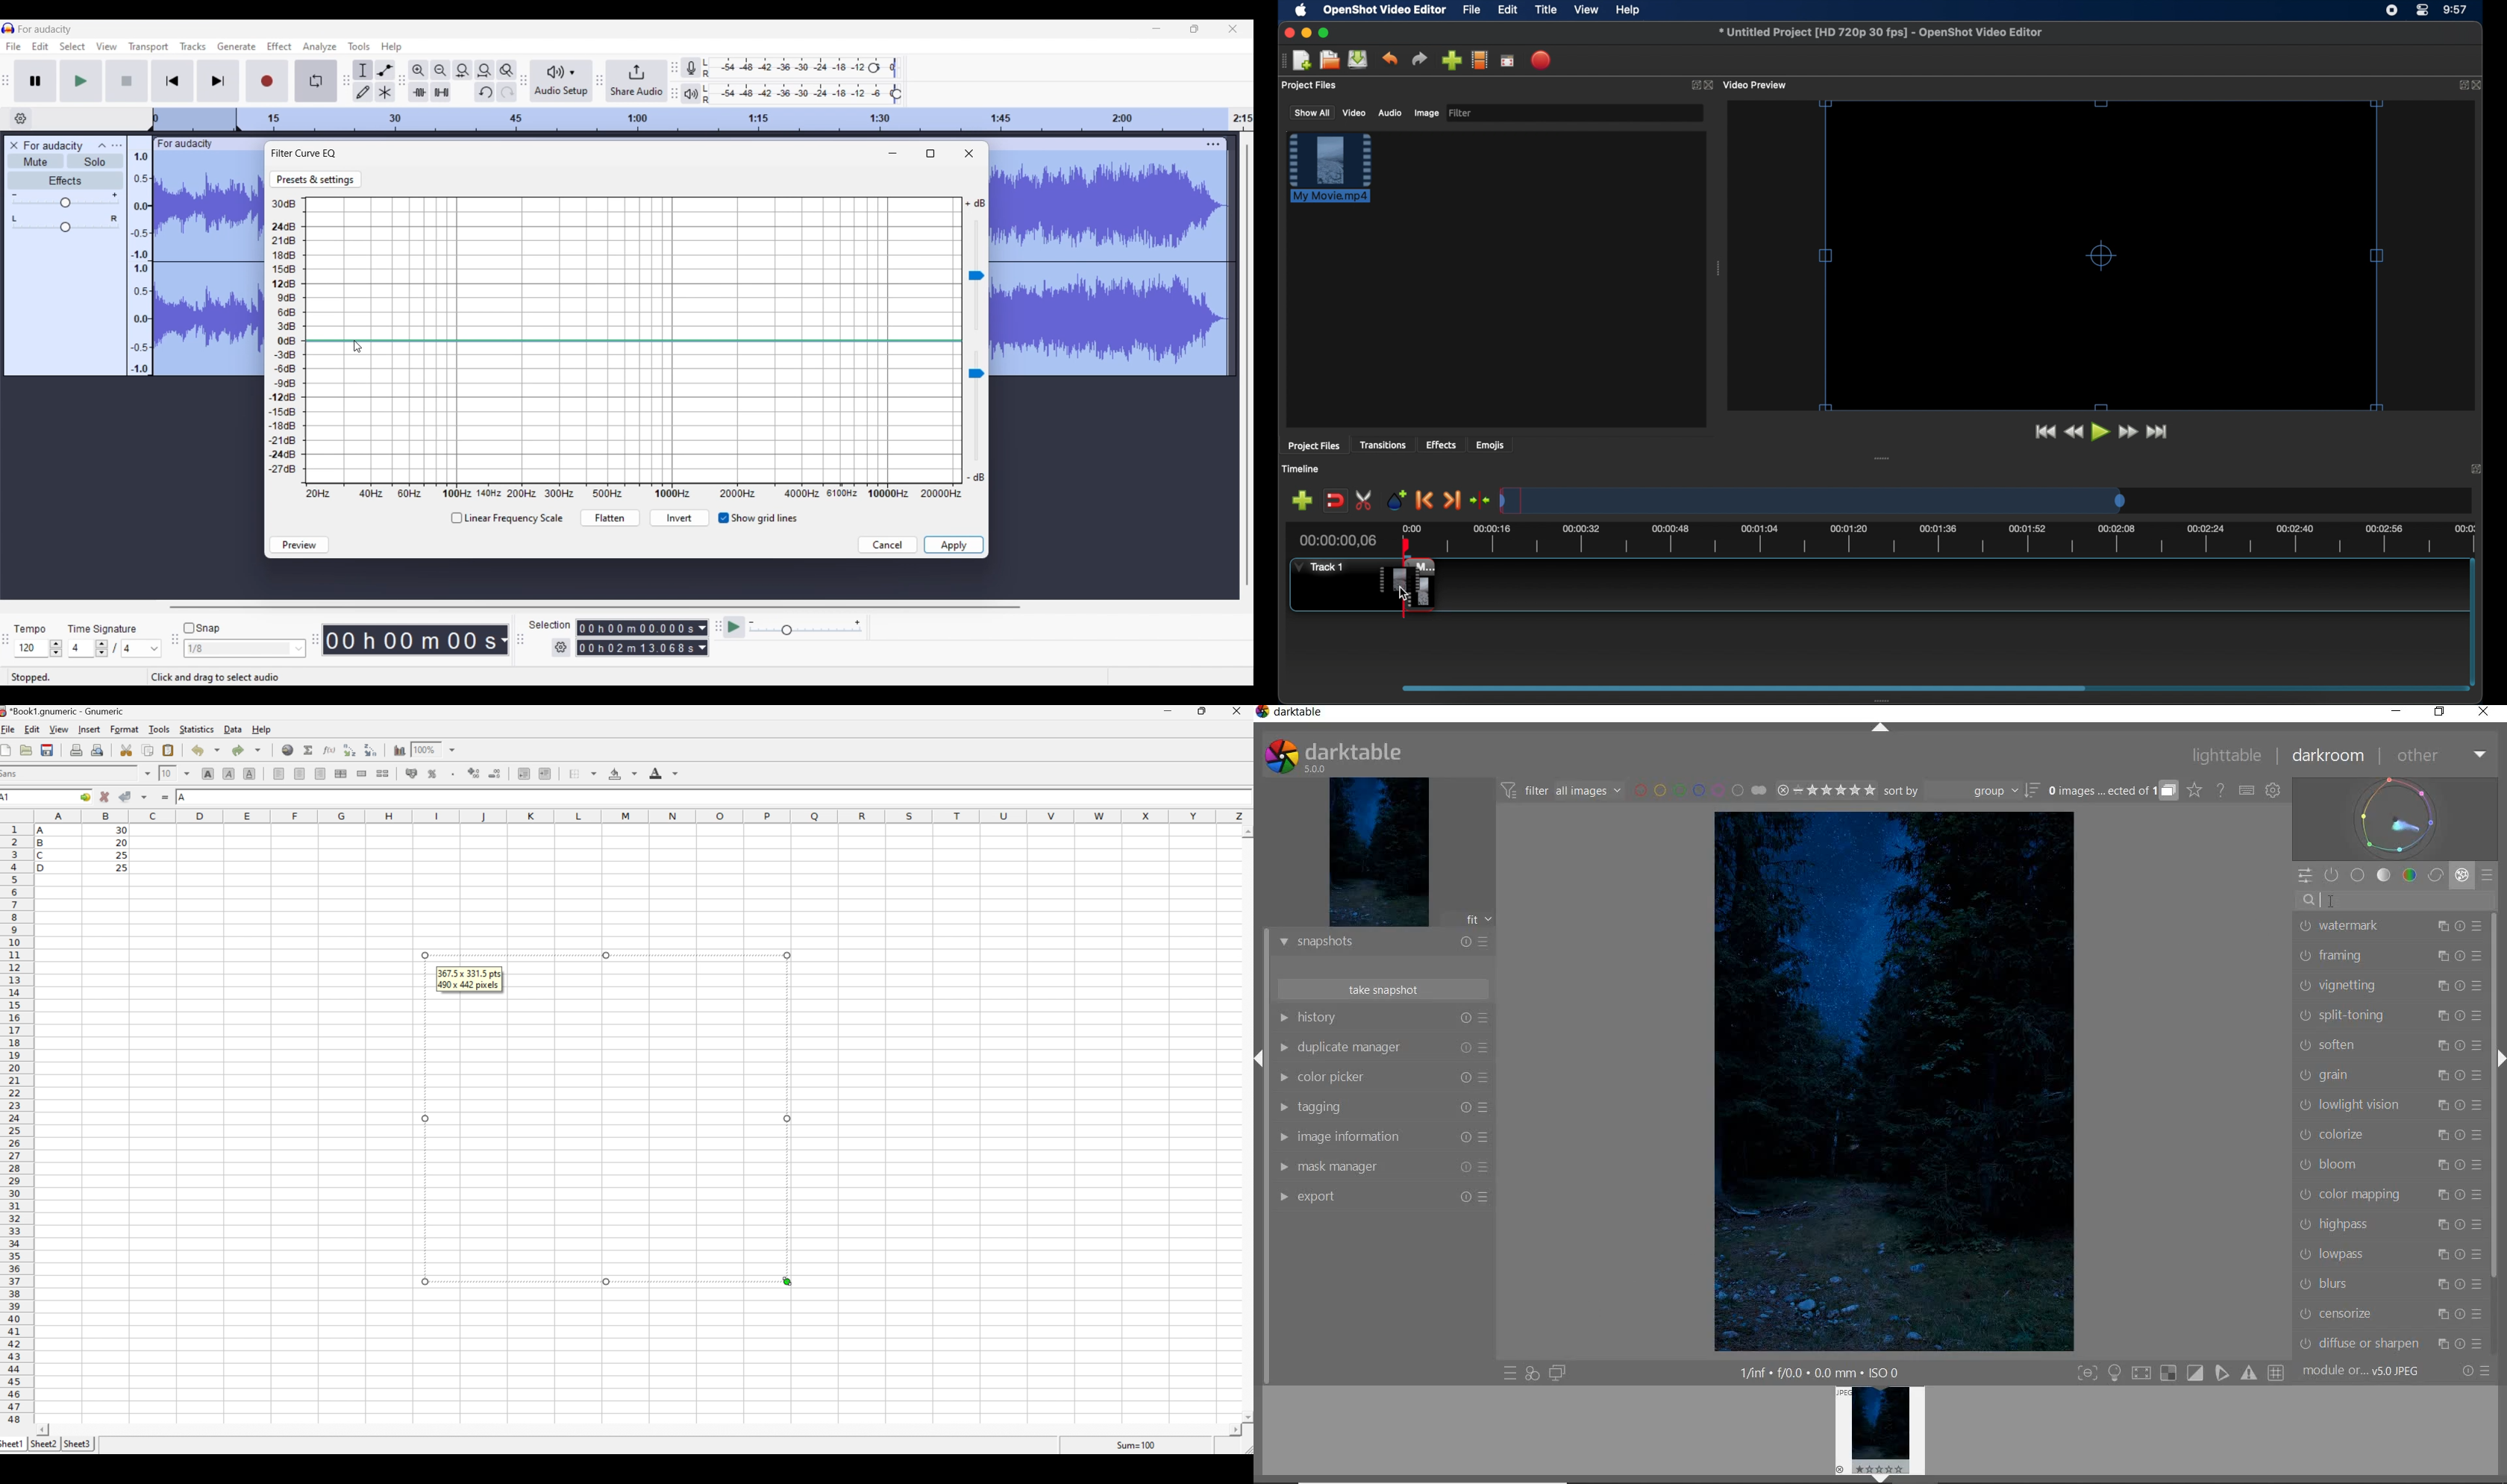  What do you see at coordinates (305, 153) in the screenshot?
I see `Filter curve EQ` at bounding box center [305, 153].